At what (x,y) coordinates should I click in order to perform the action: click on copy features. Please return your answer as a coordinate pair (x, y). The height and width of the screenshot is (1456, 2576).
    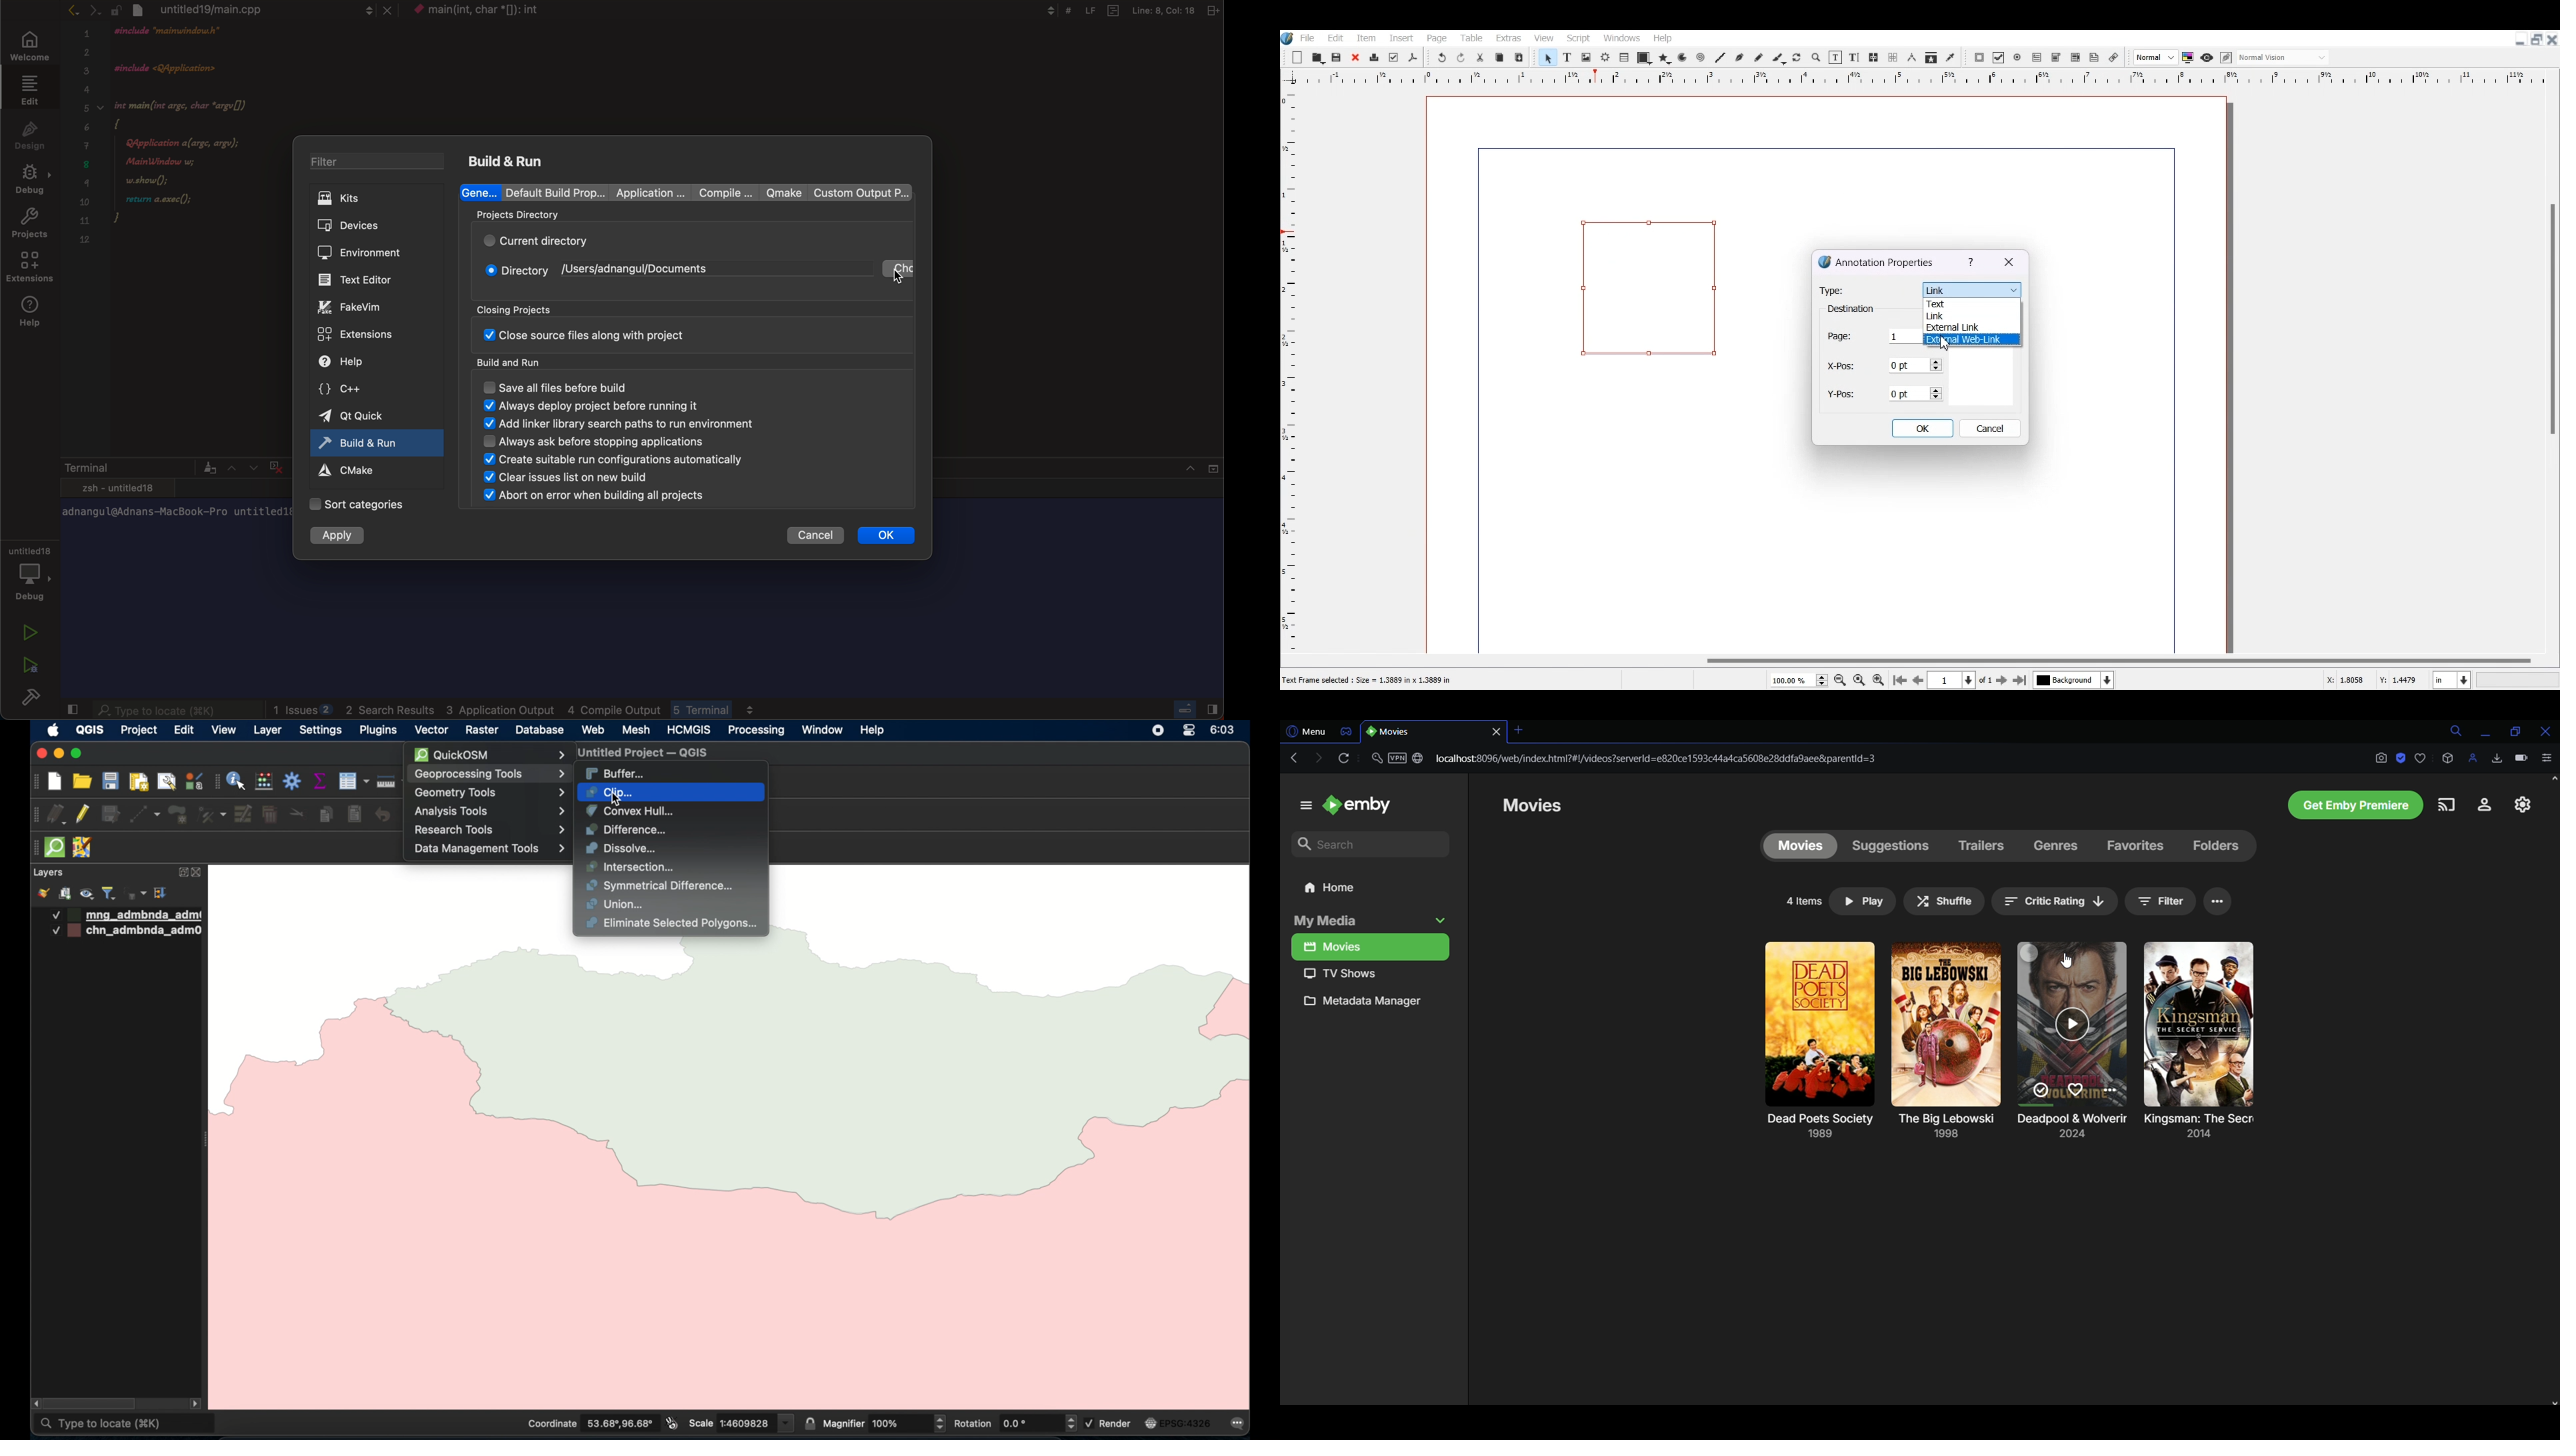
    Looking at the image, I should click on (327, 815).